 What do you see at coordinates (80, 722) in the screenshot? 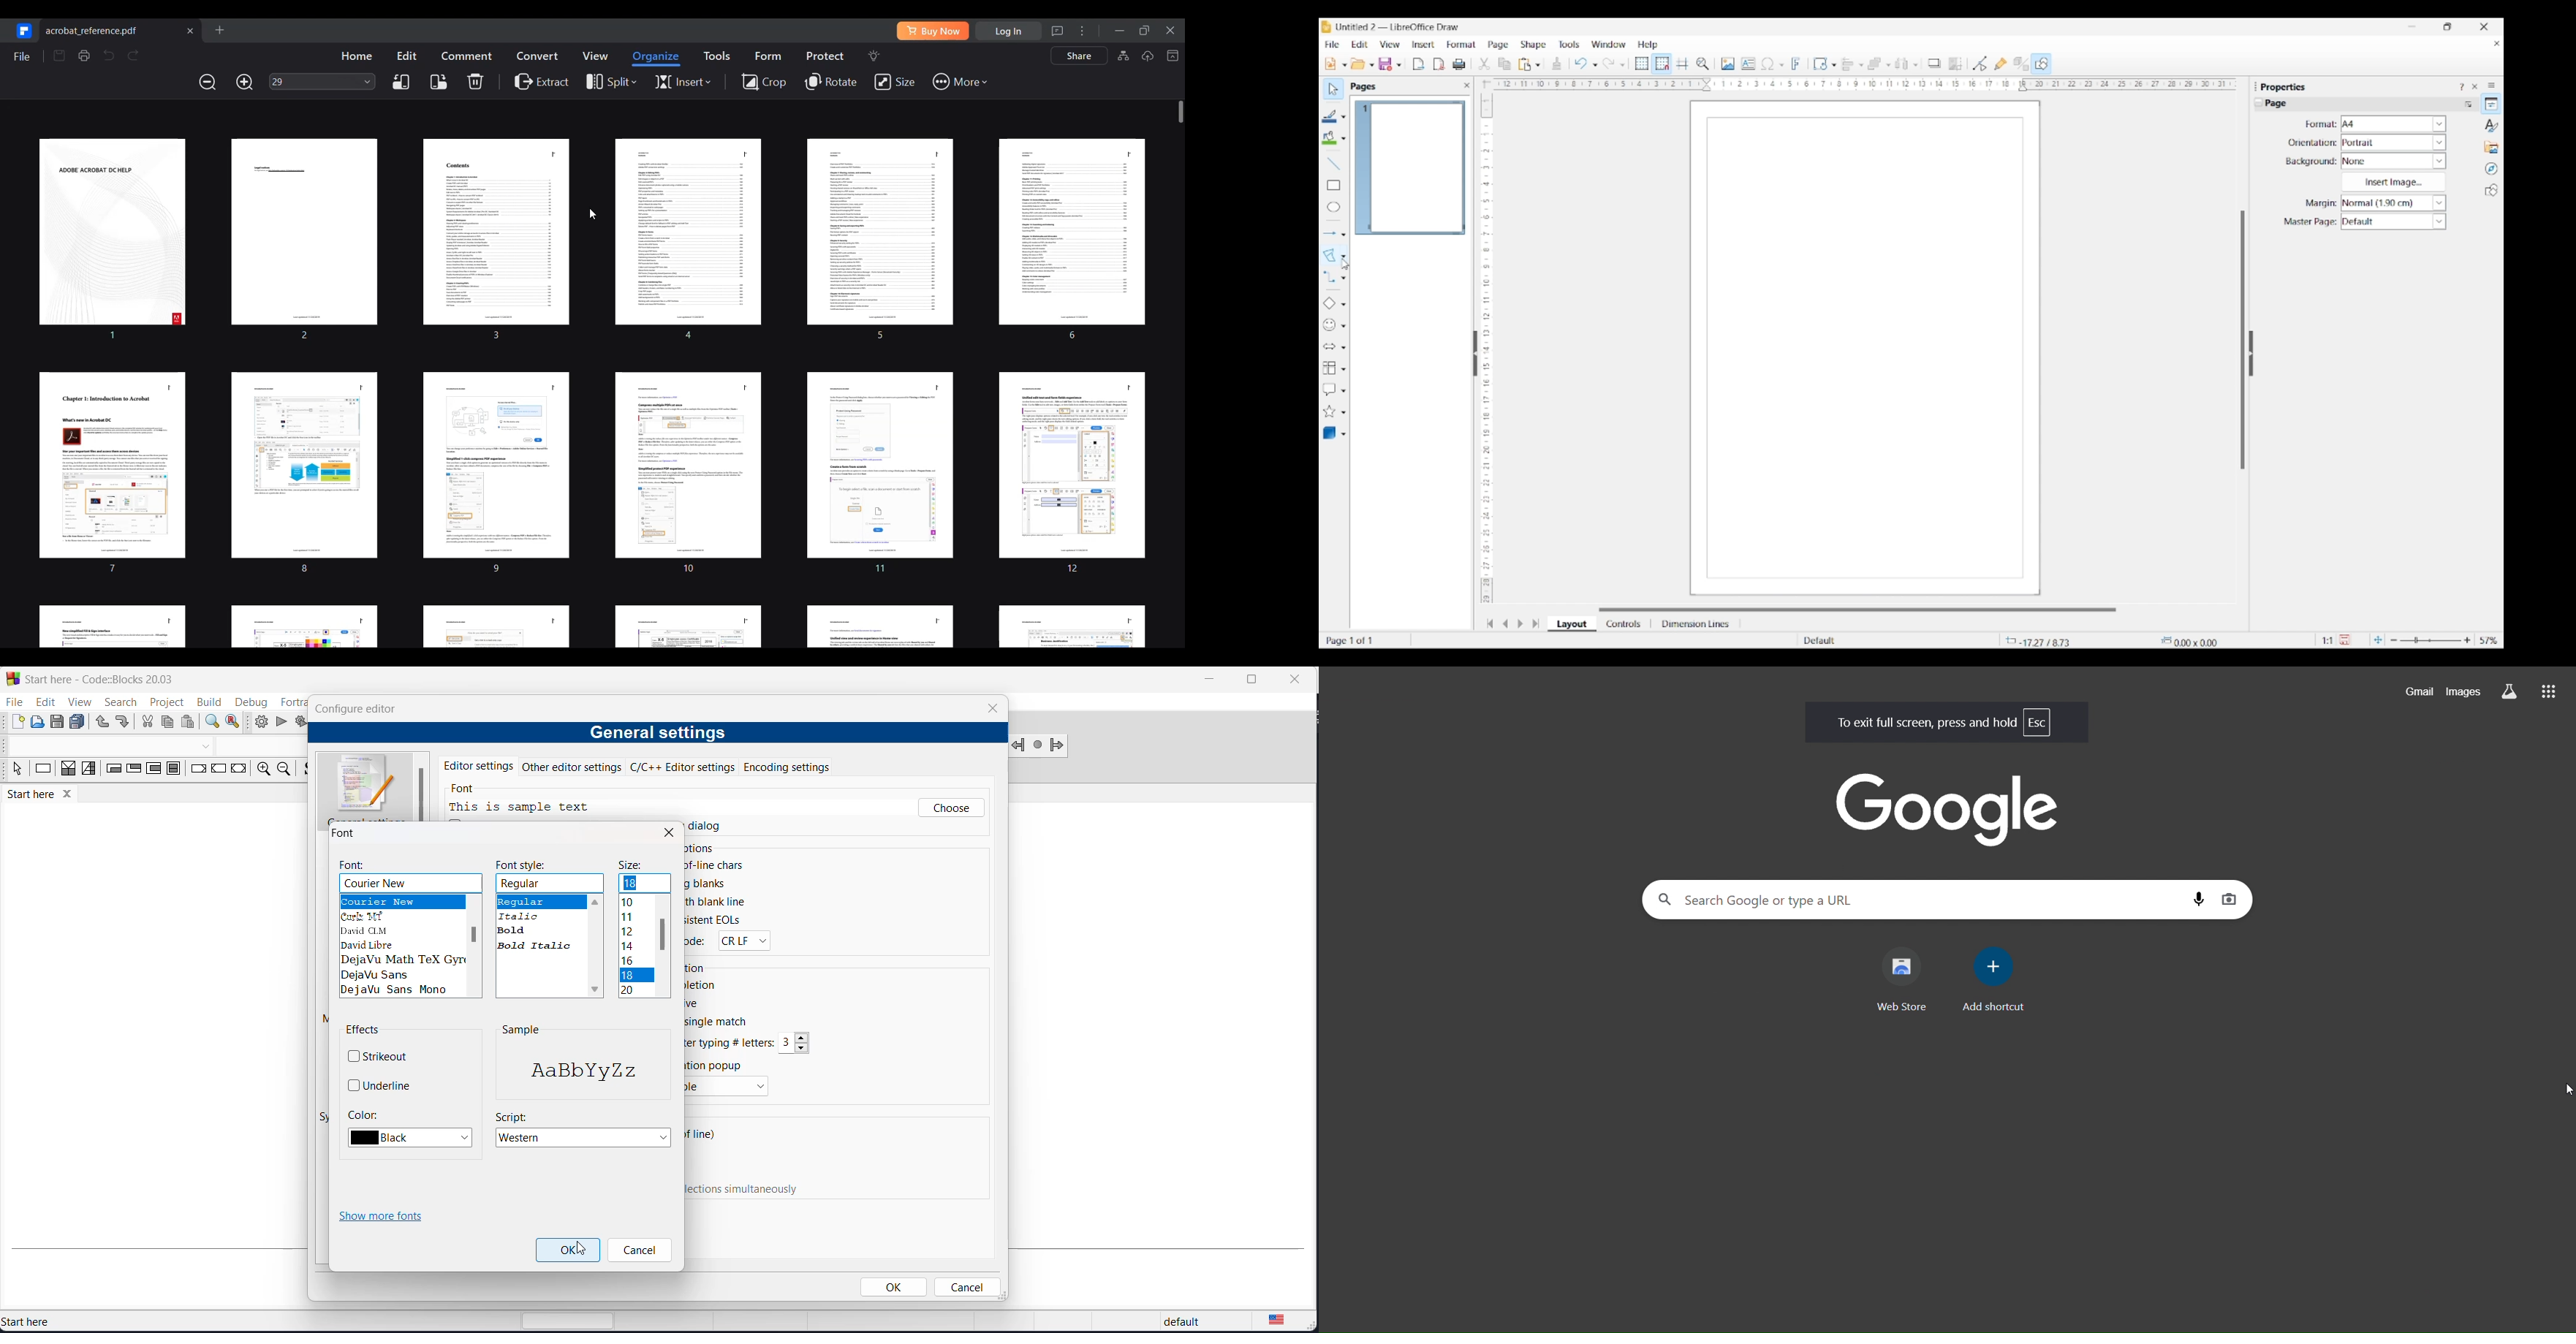
I see `save all` at bounding box center [80, 722].